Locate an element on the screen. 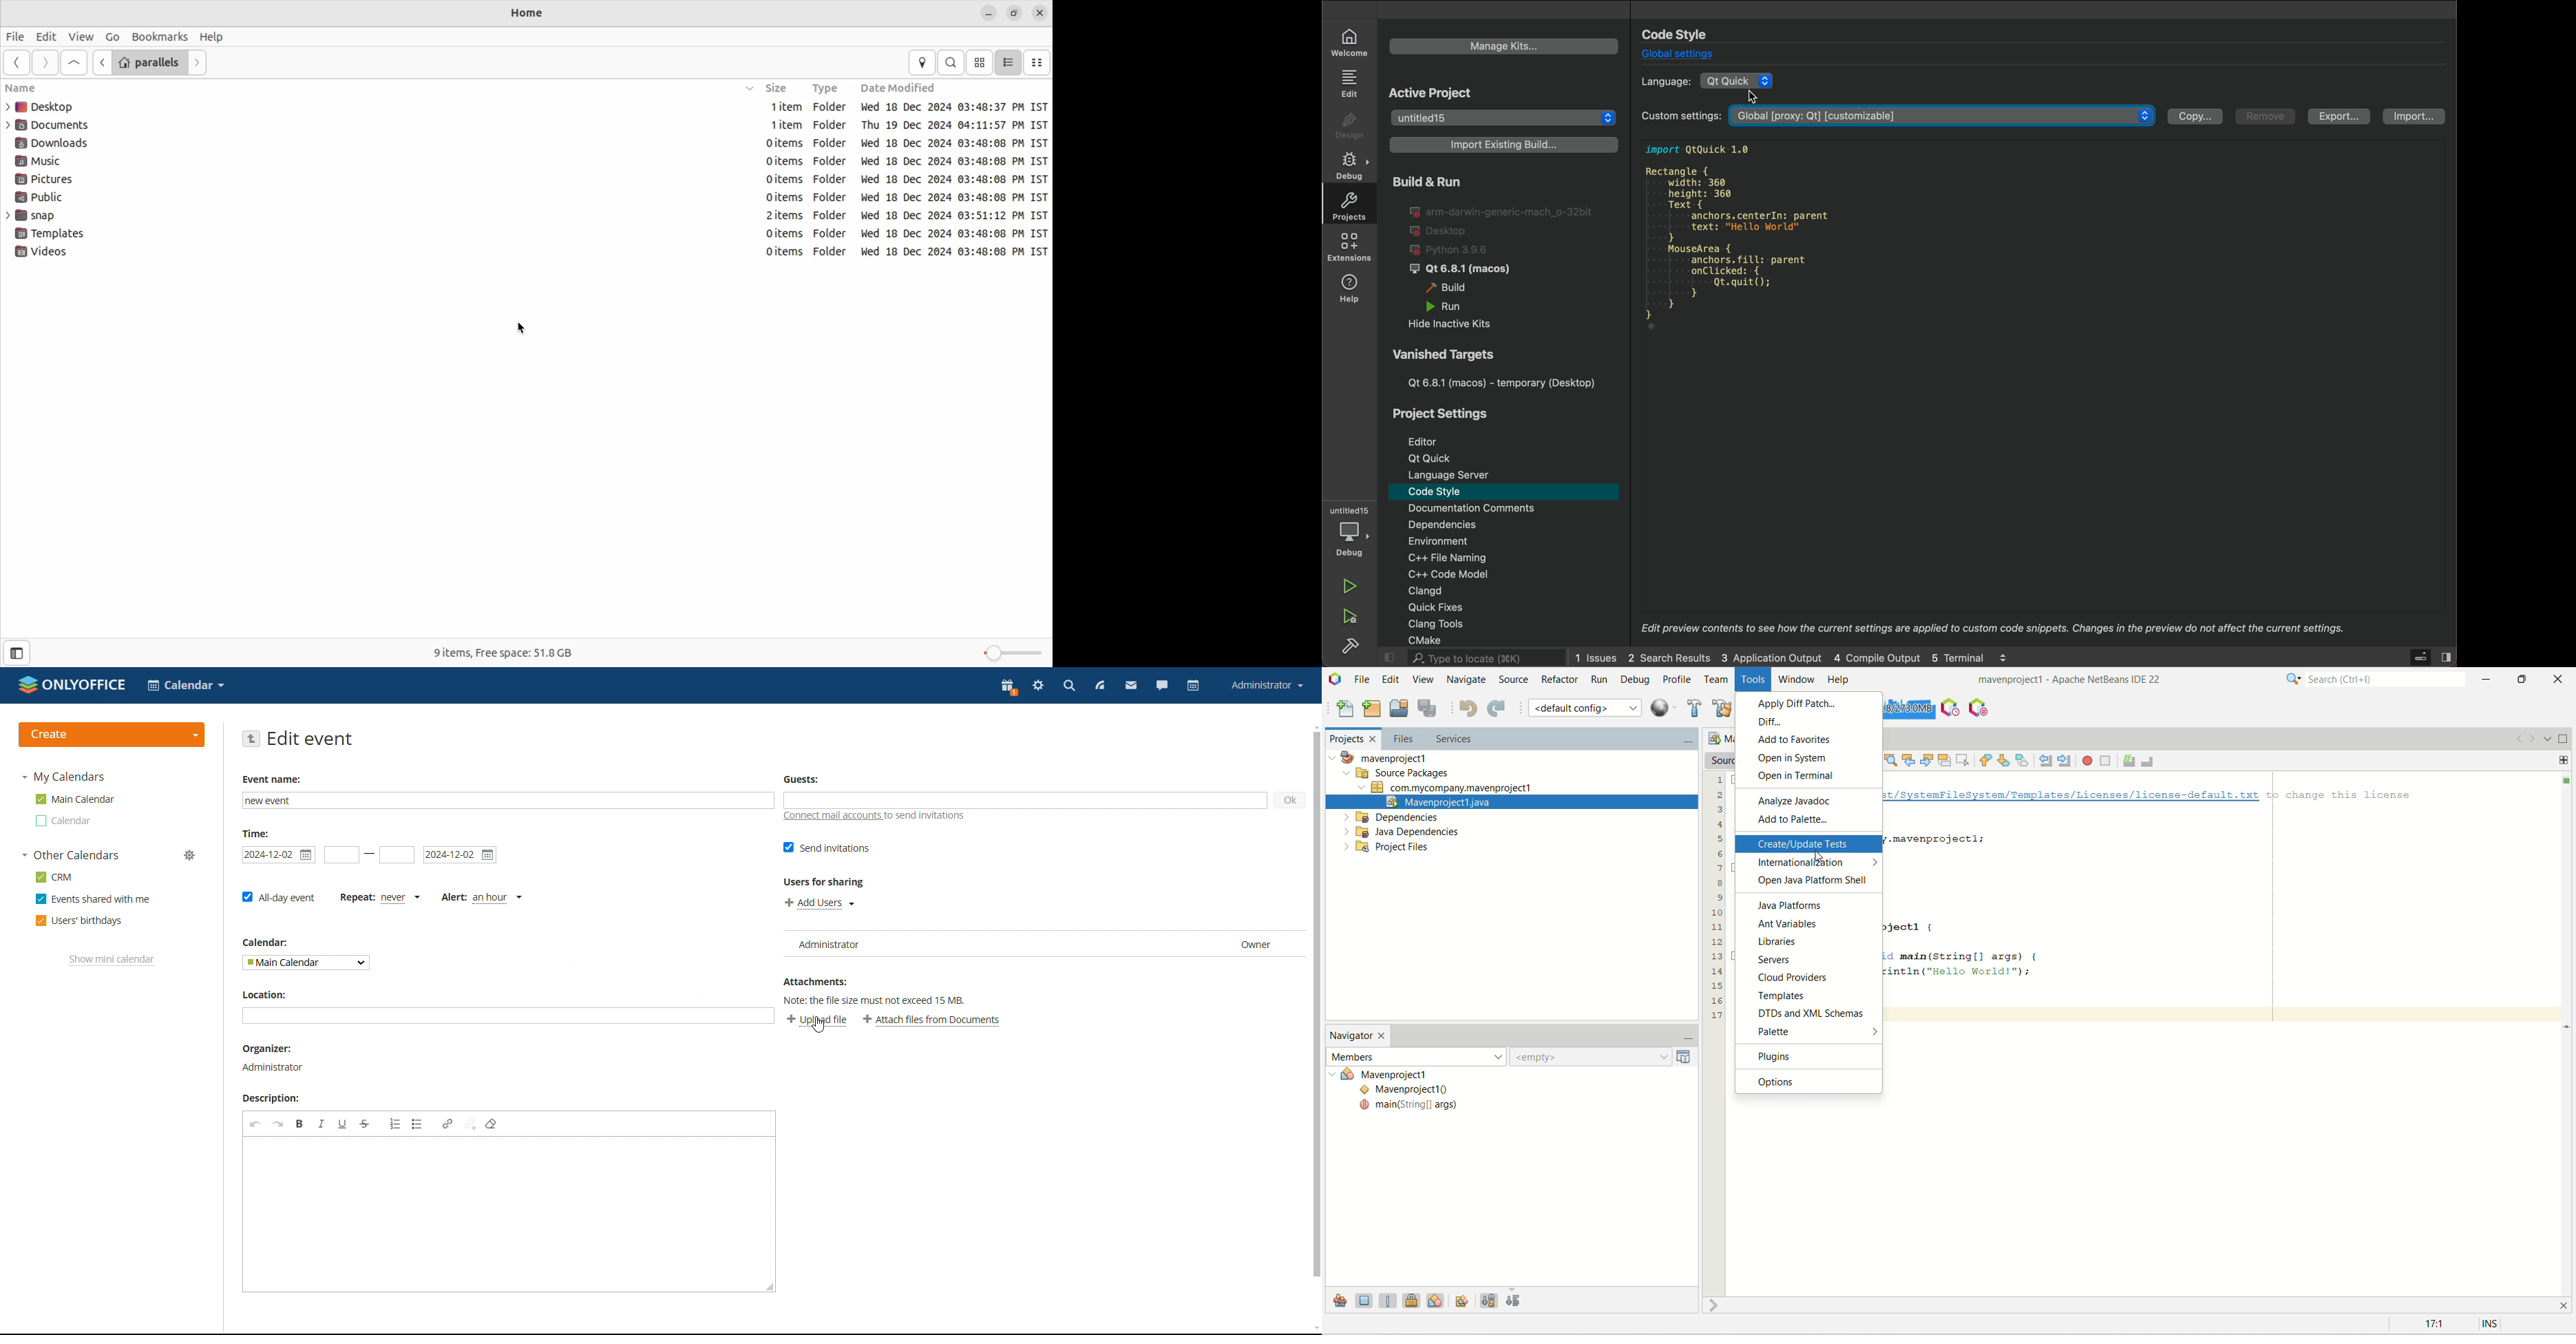 The width and height of the screenshot is (2576, 1344). present is located at coordinates (1008, 687).